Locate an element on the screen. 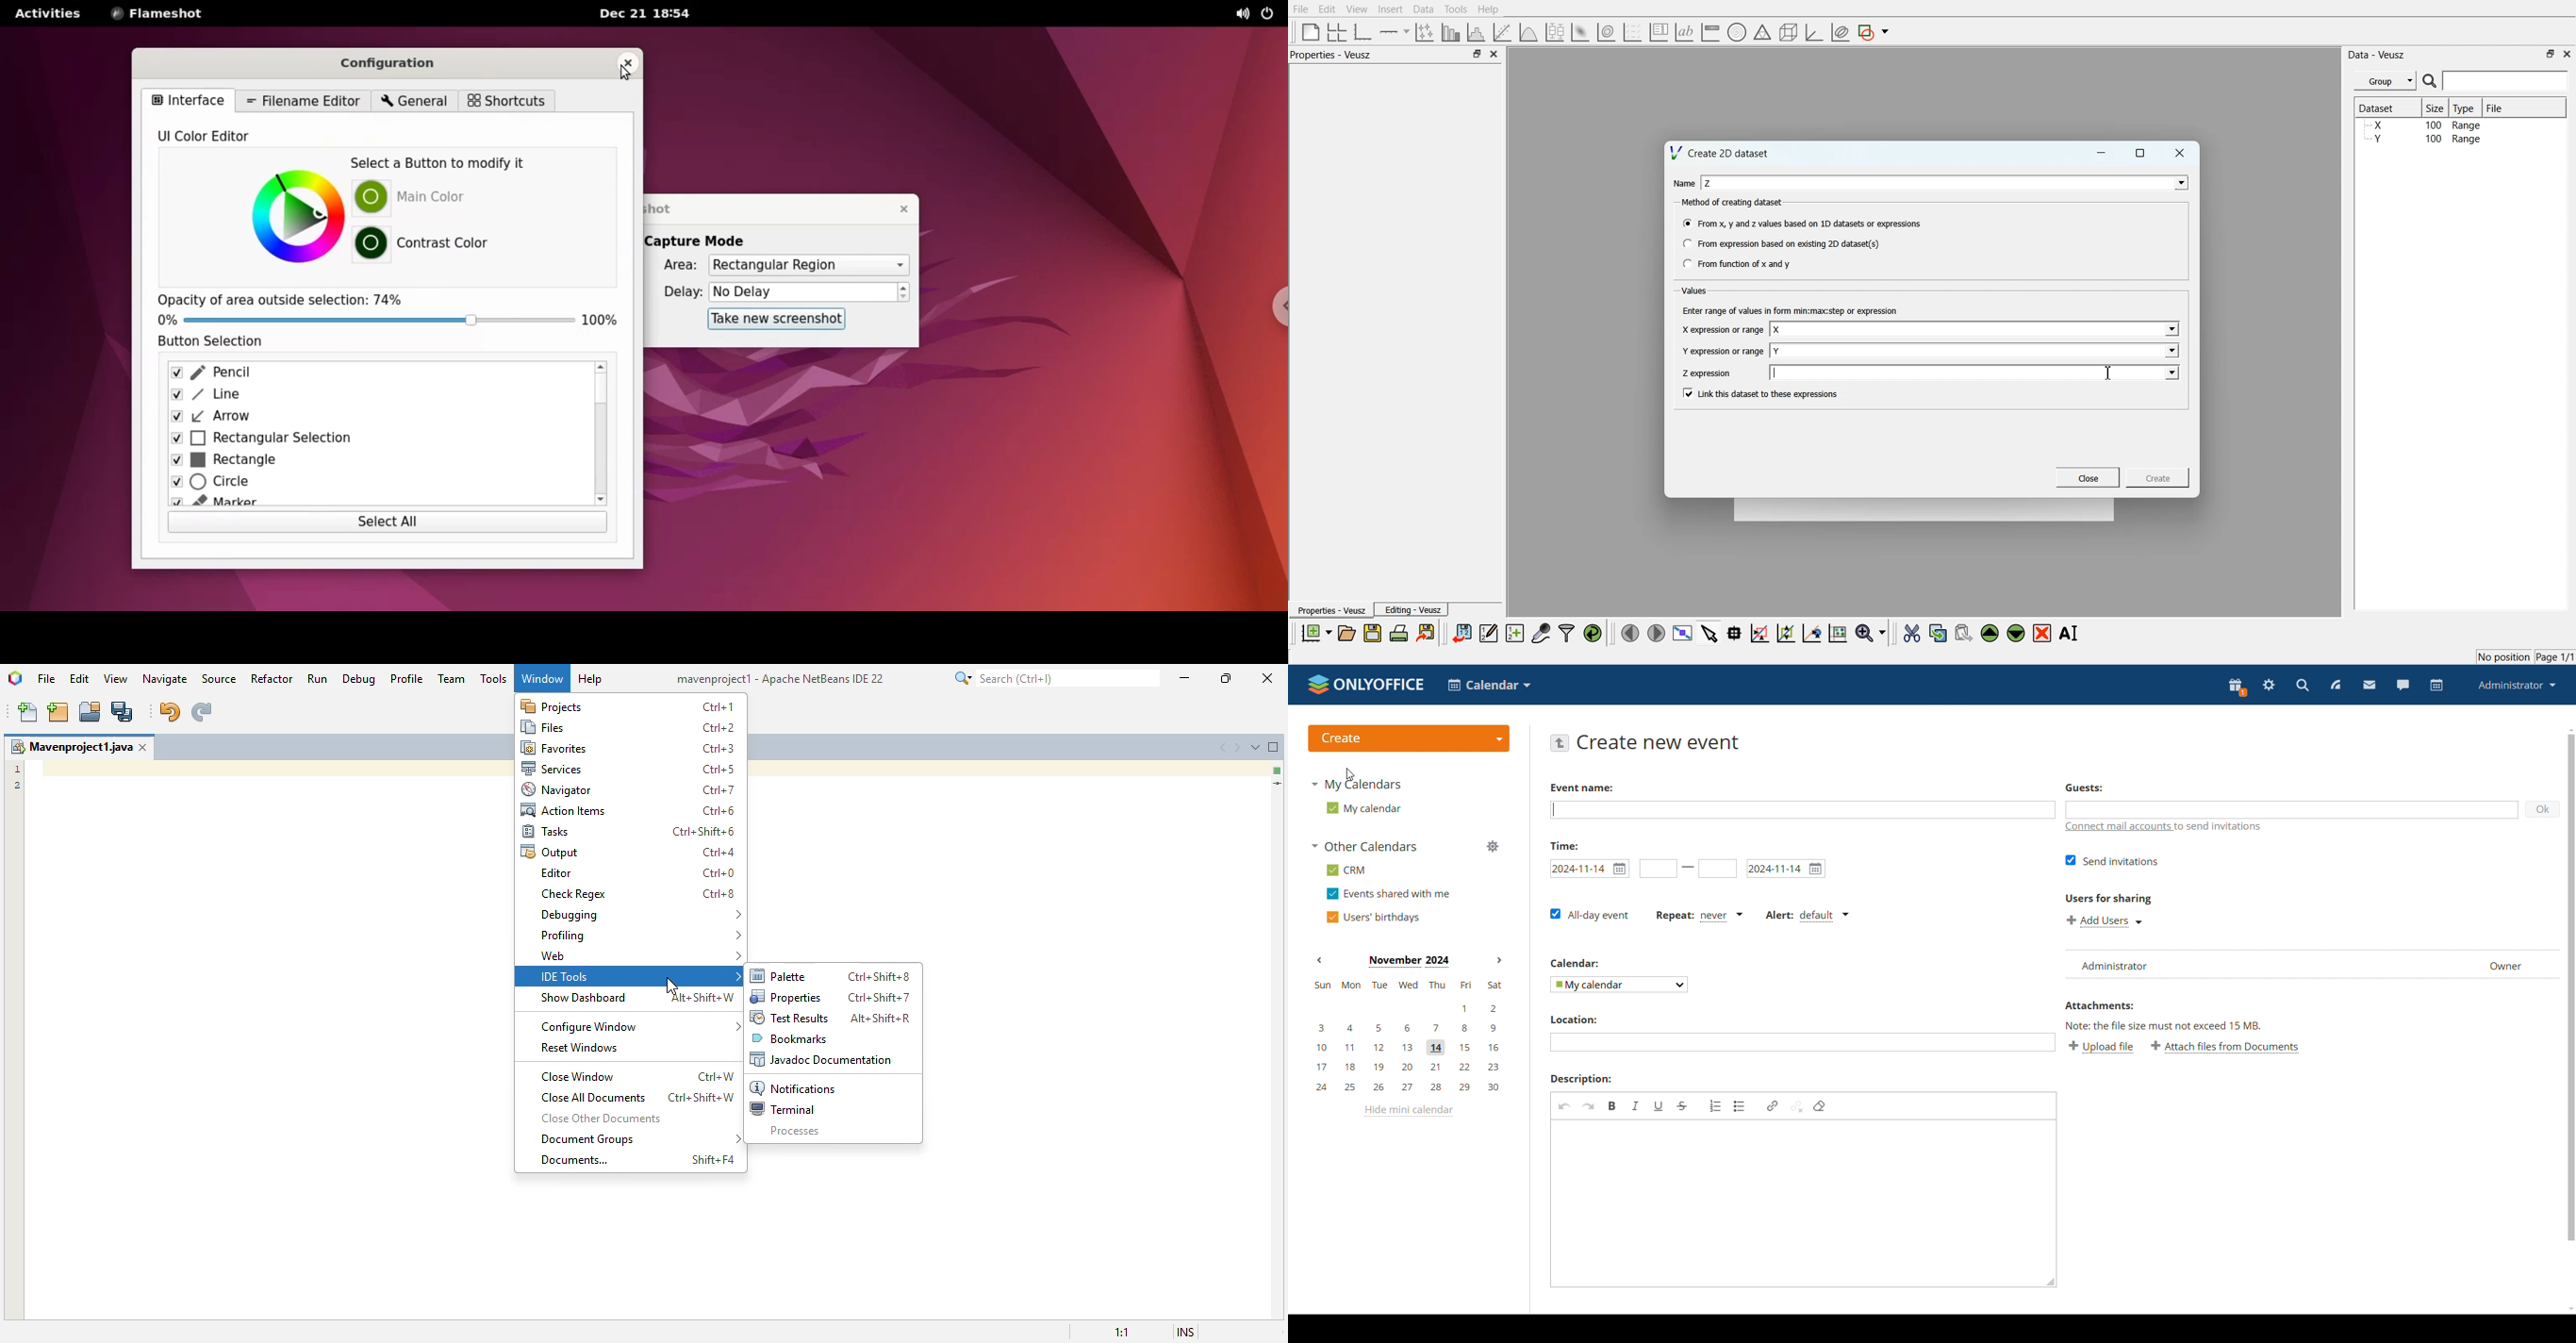  notifications is located at coordinates (792, 1087).